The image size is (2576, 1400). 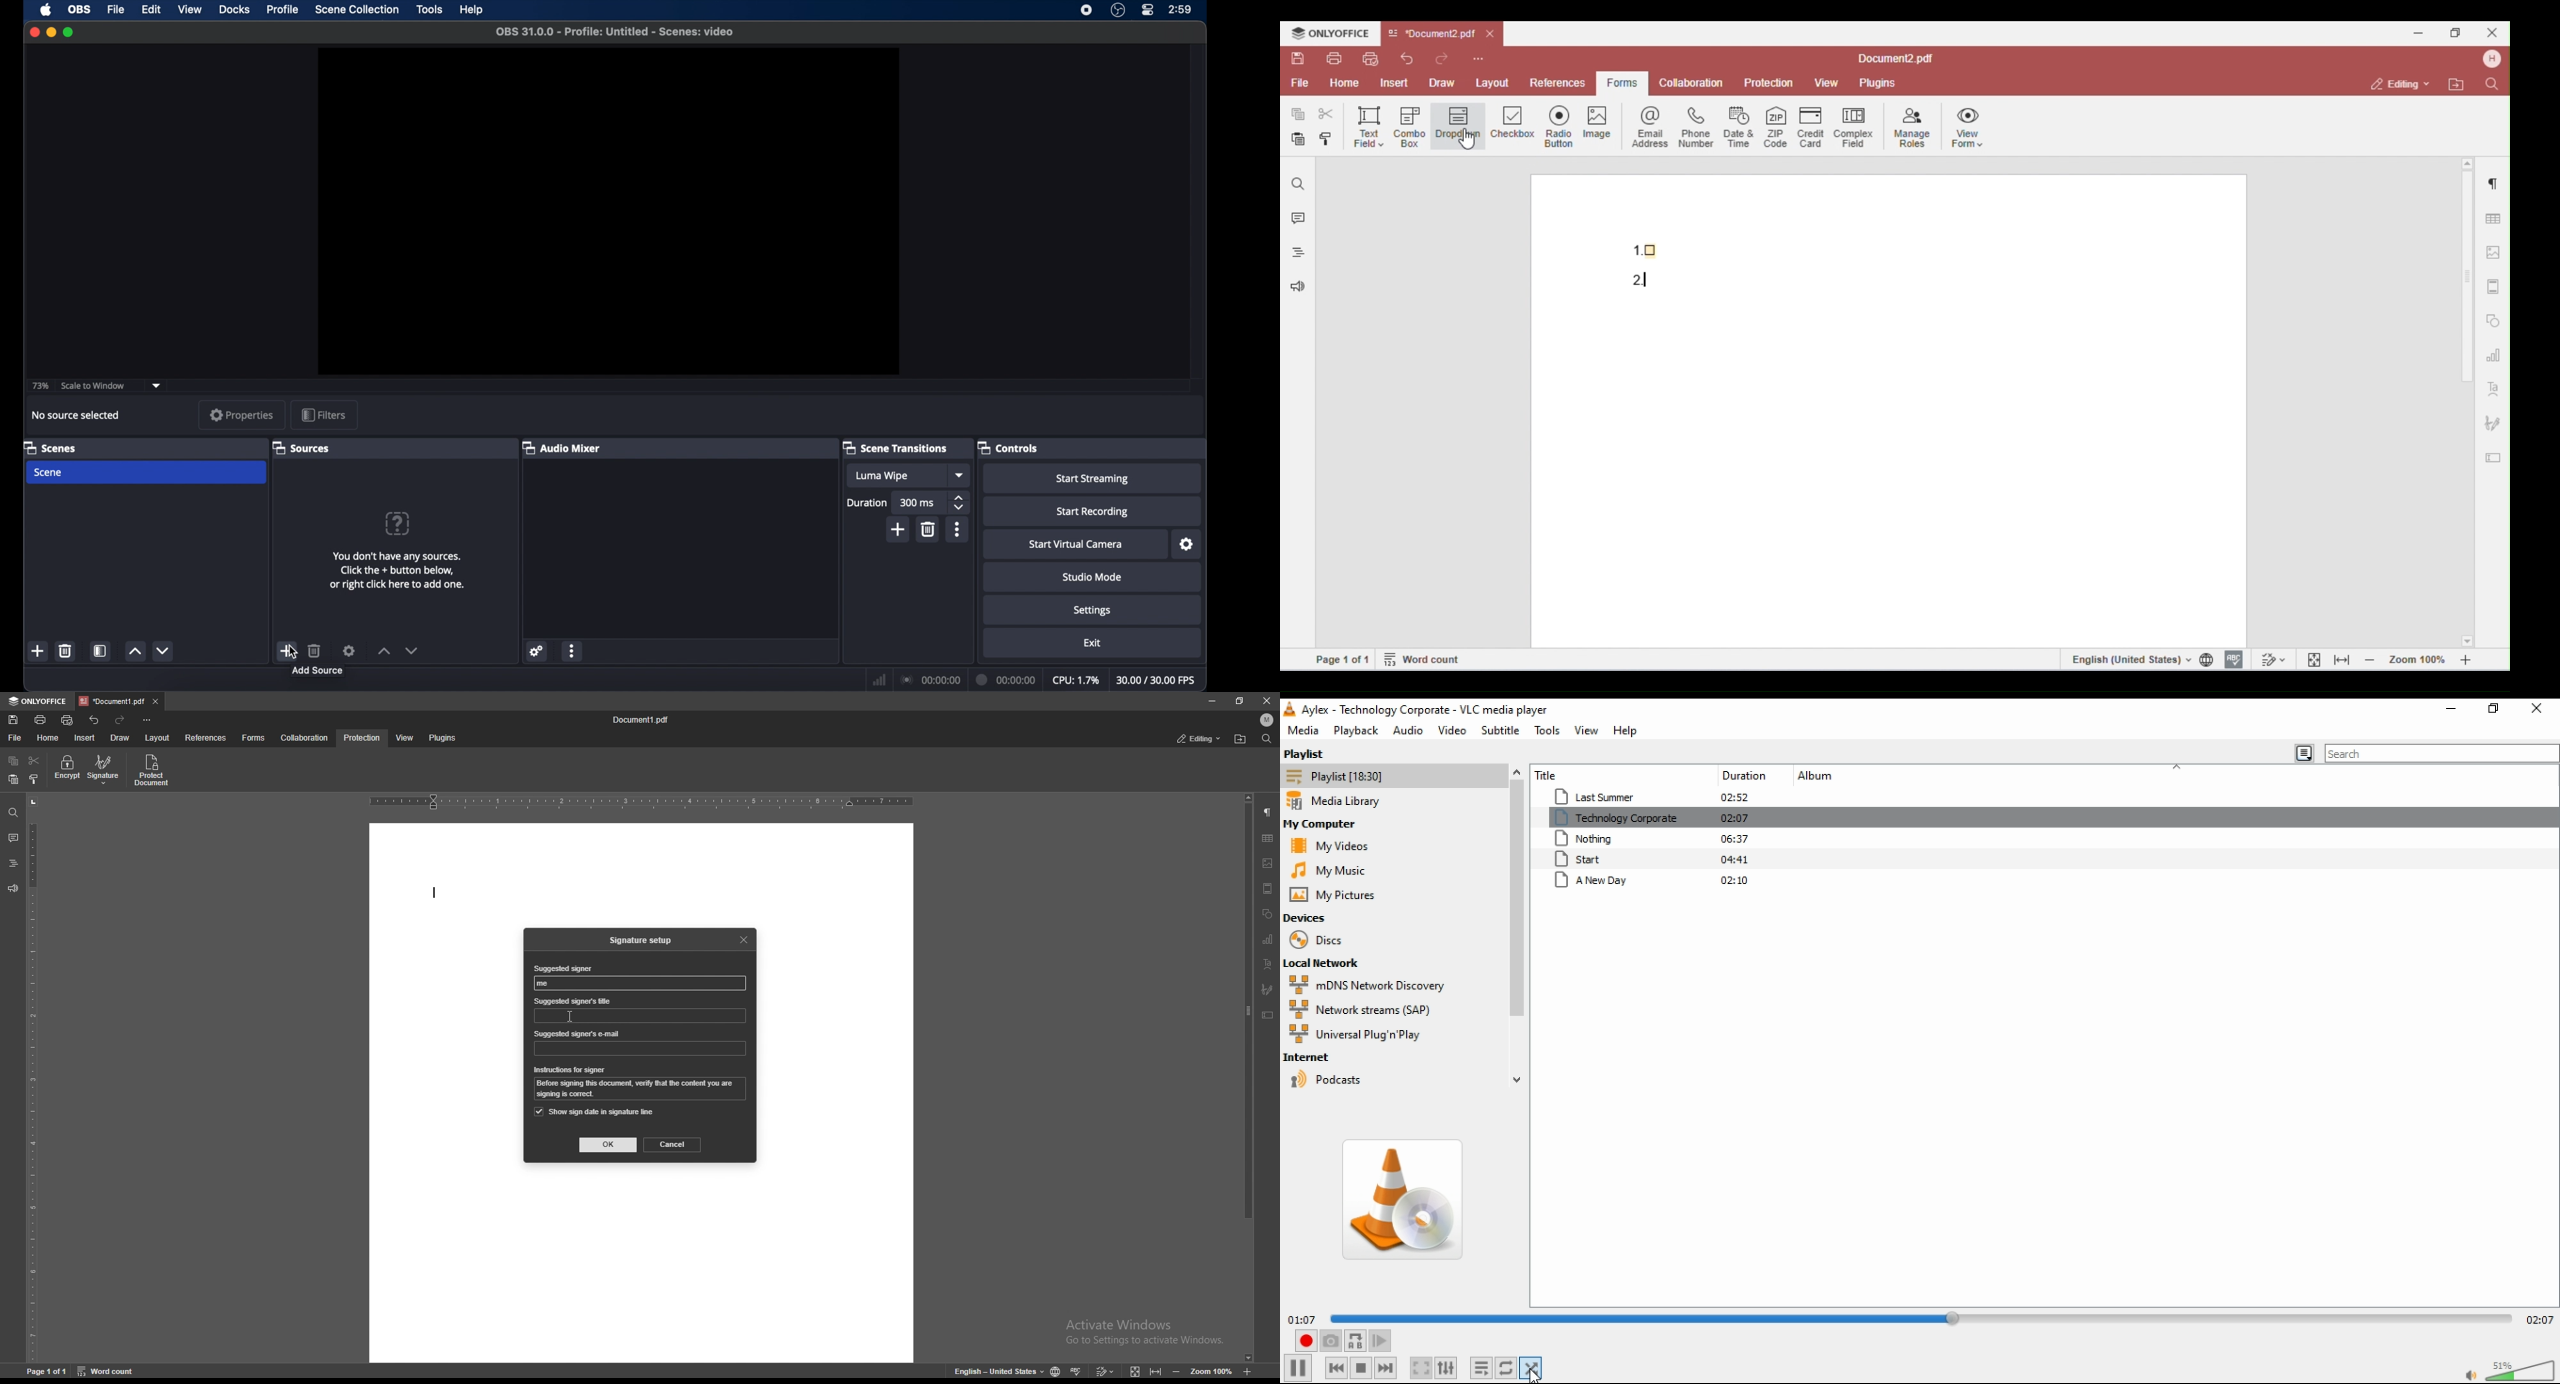 What do you see at coordinates (1267, 839) in the screenshot?
I see `table` at bounding box center [1267, 839].